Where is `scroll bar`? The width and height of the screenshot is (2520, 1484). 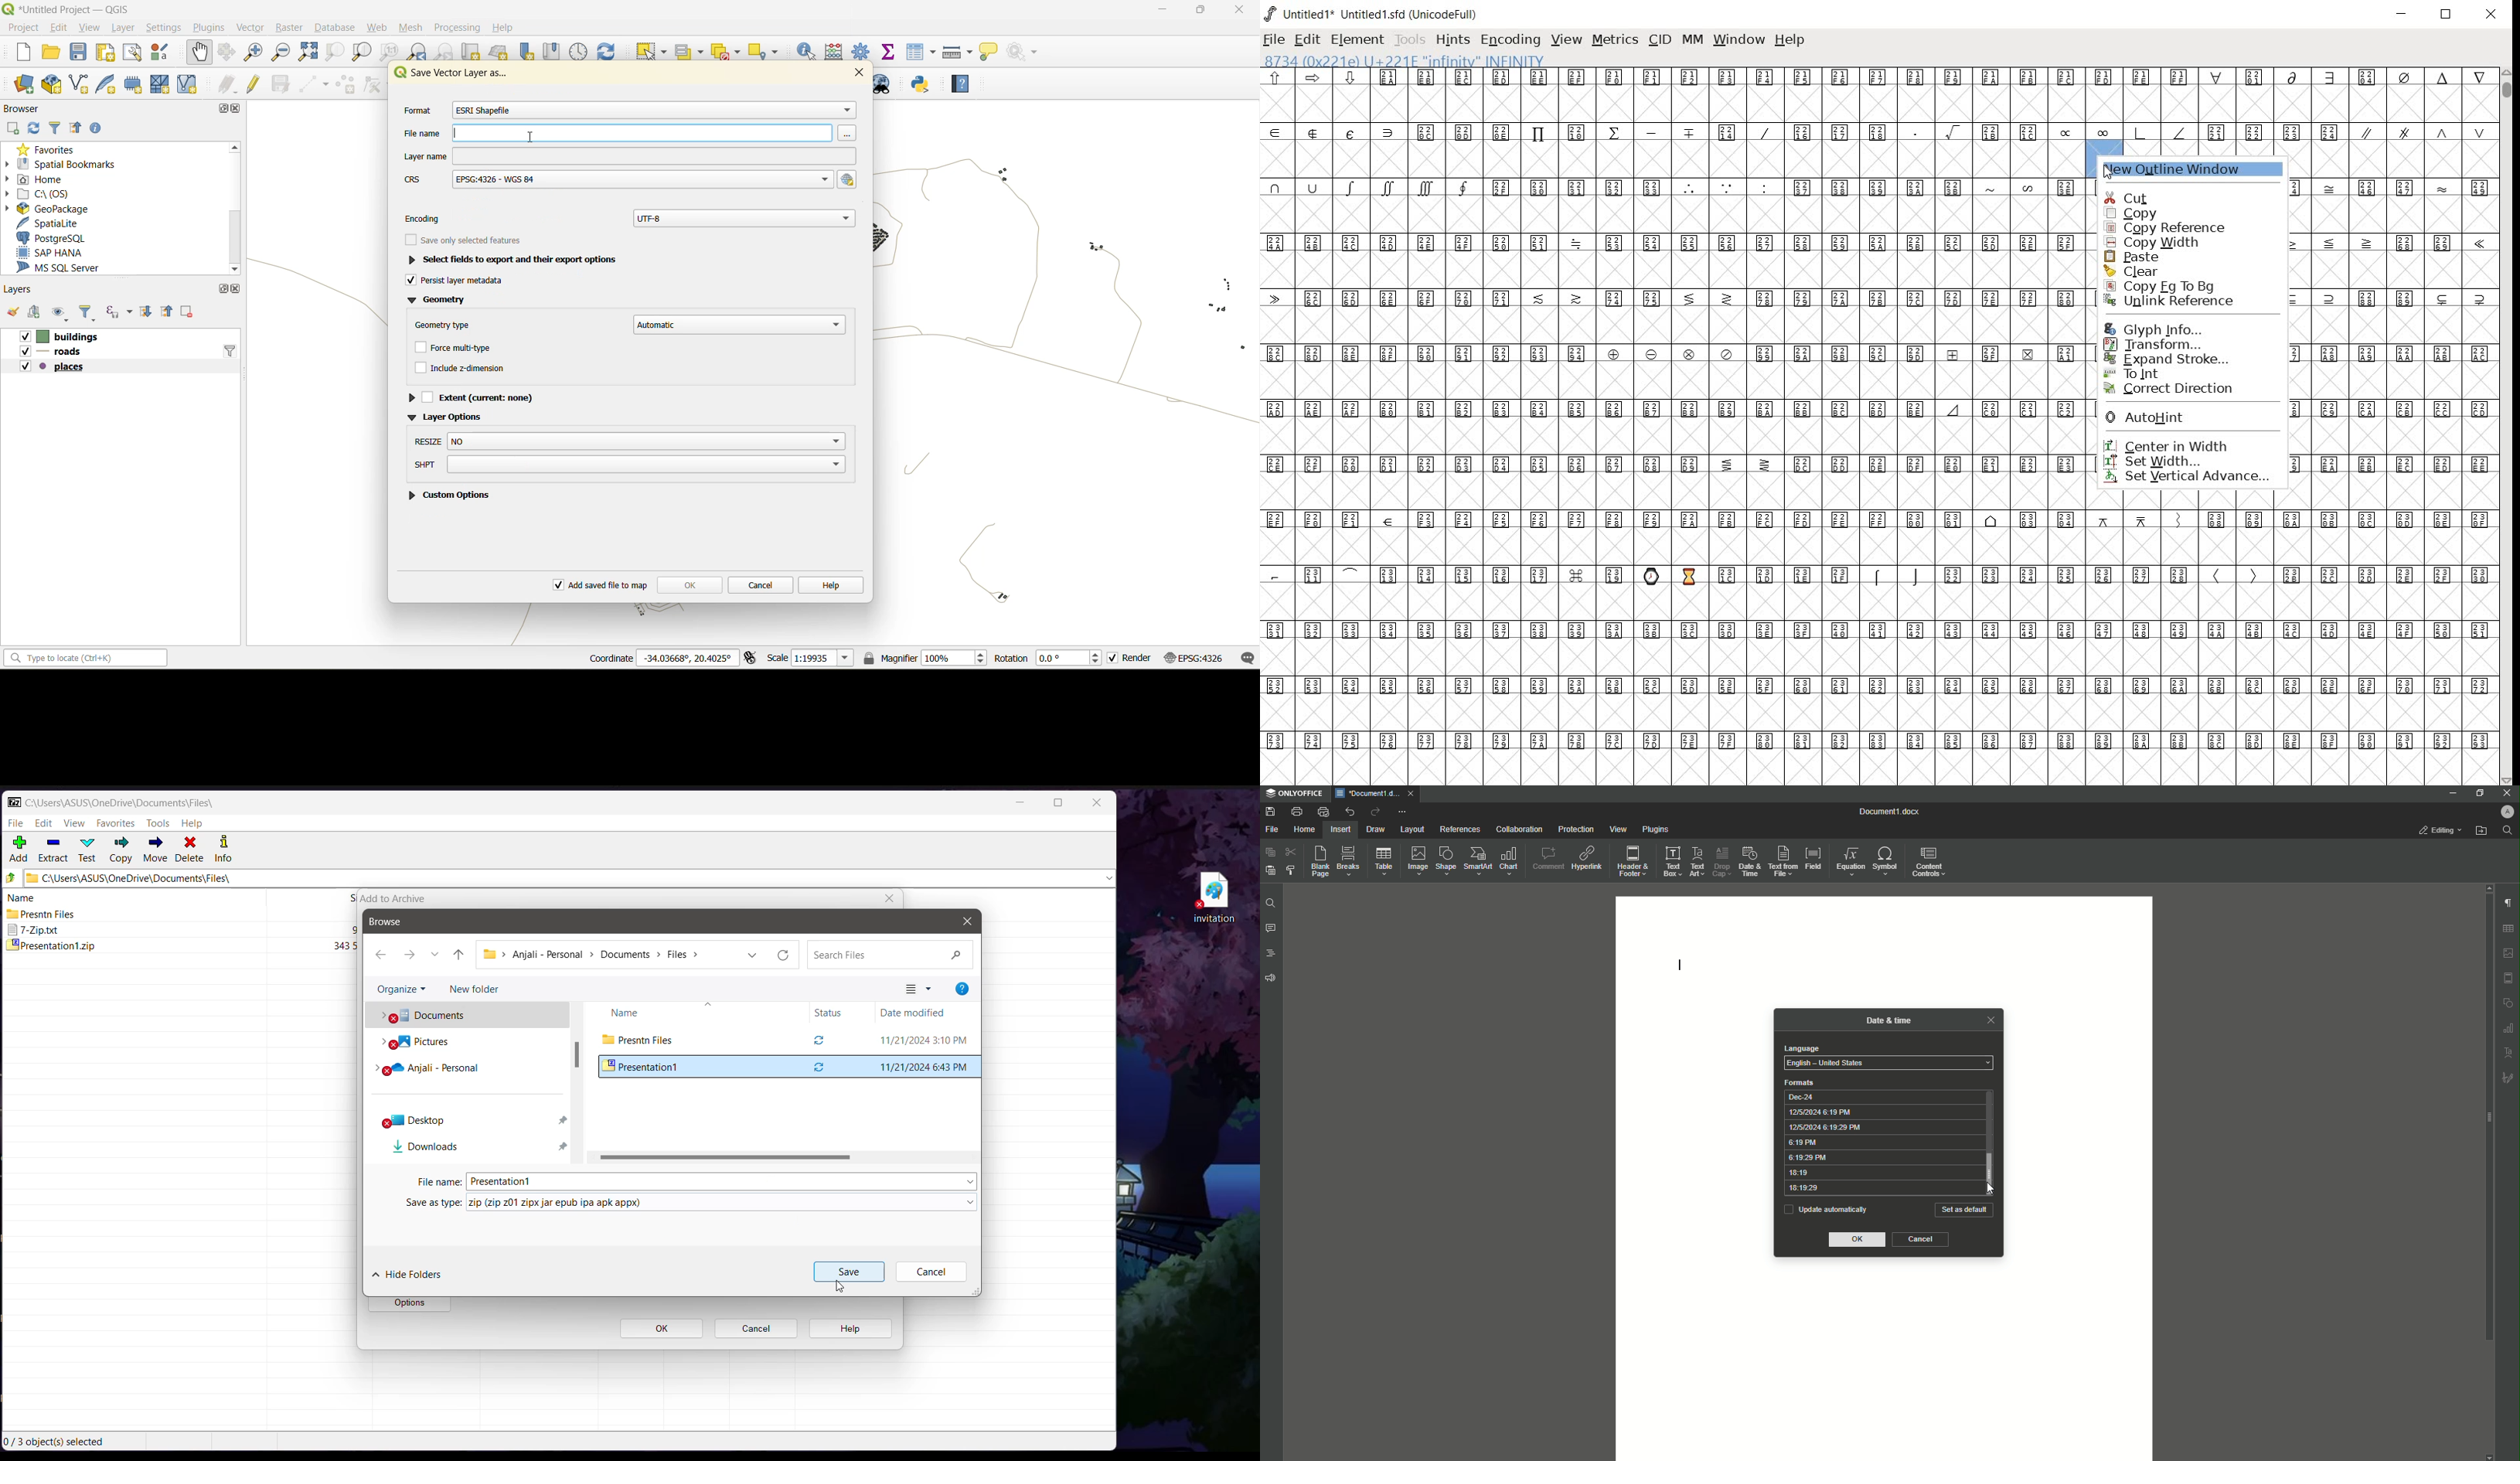 scroll bar is located at coordinates (2486, 1118).